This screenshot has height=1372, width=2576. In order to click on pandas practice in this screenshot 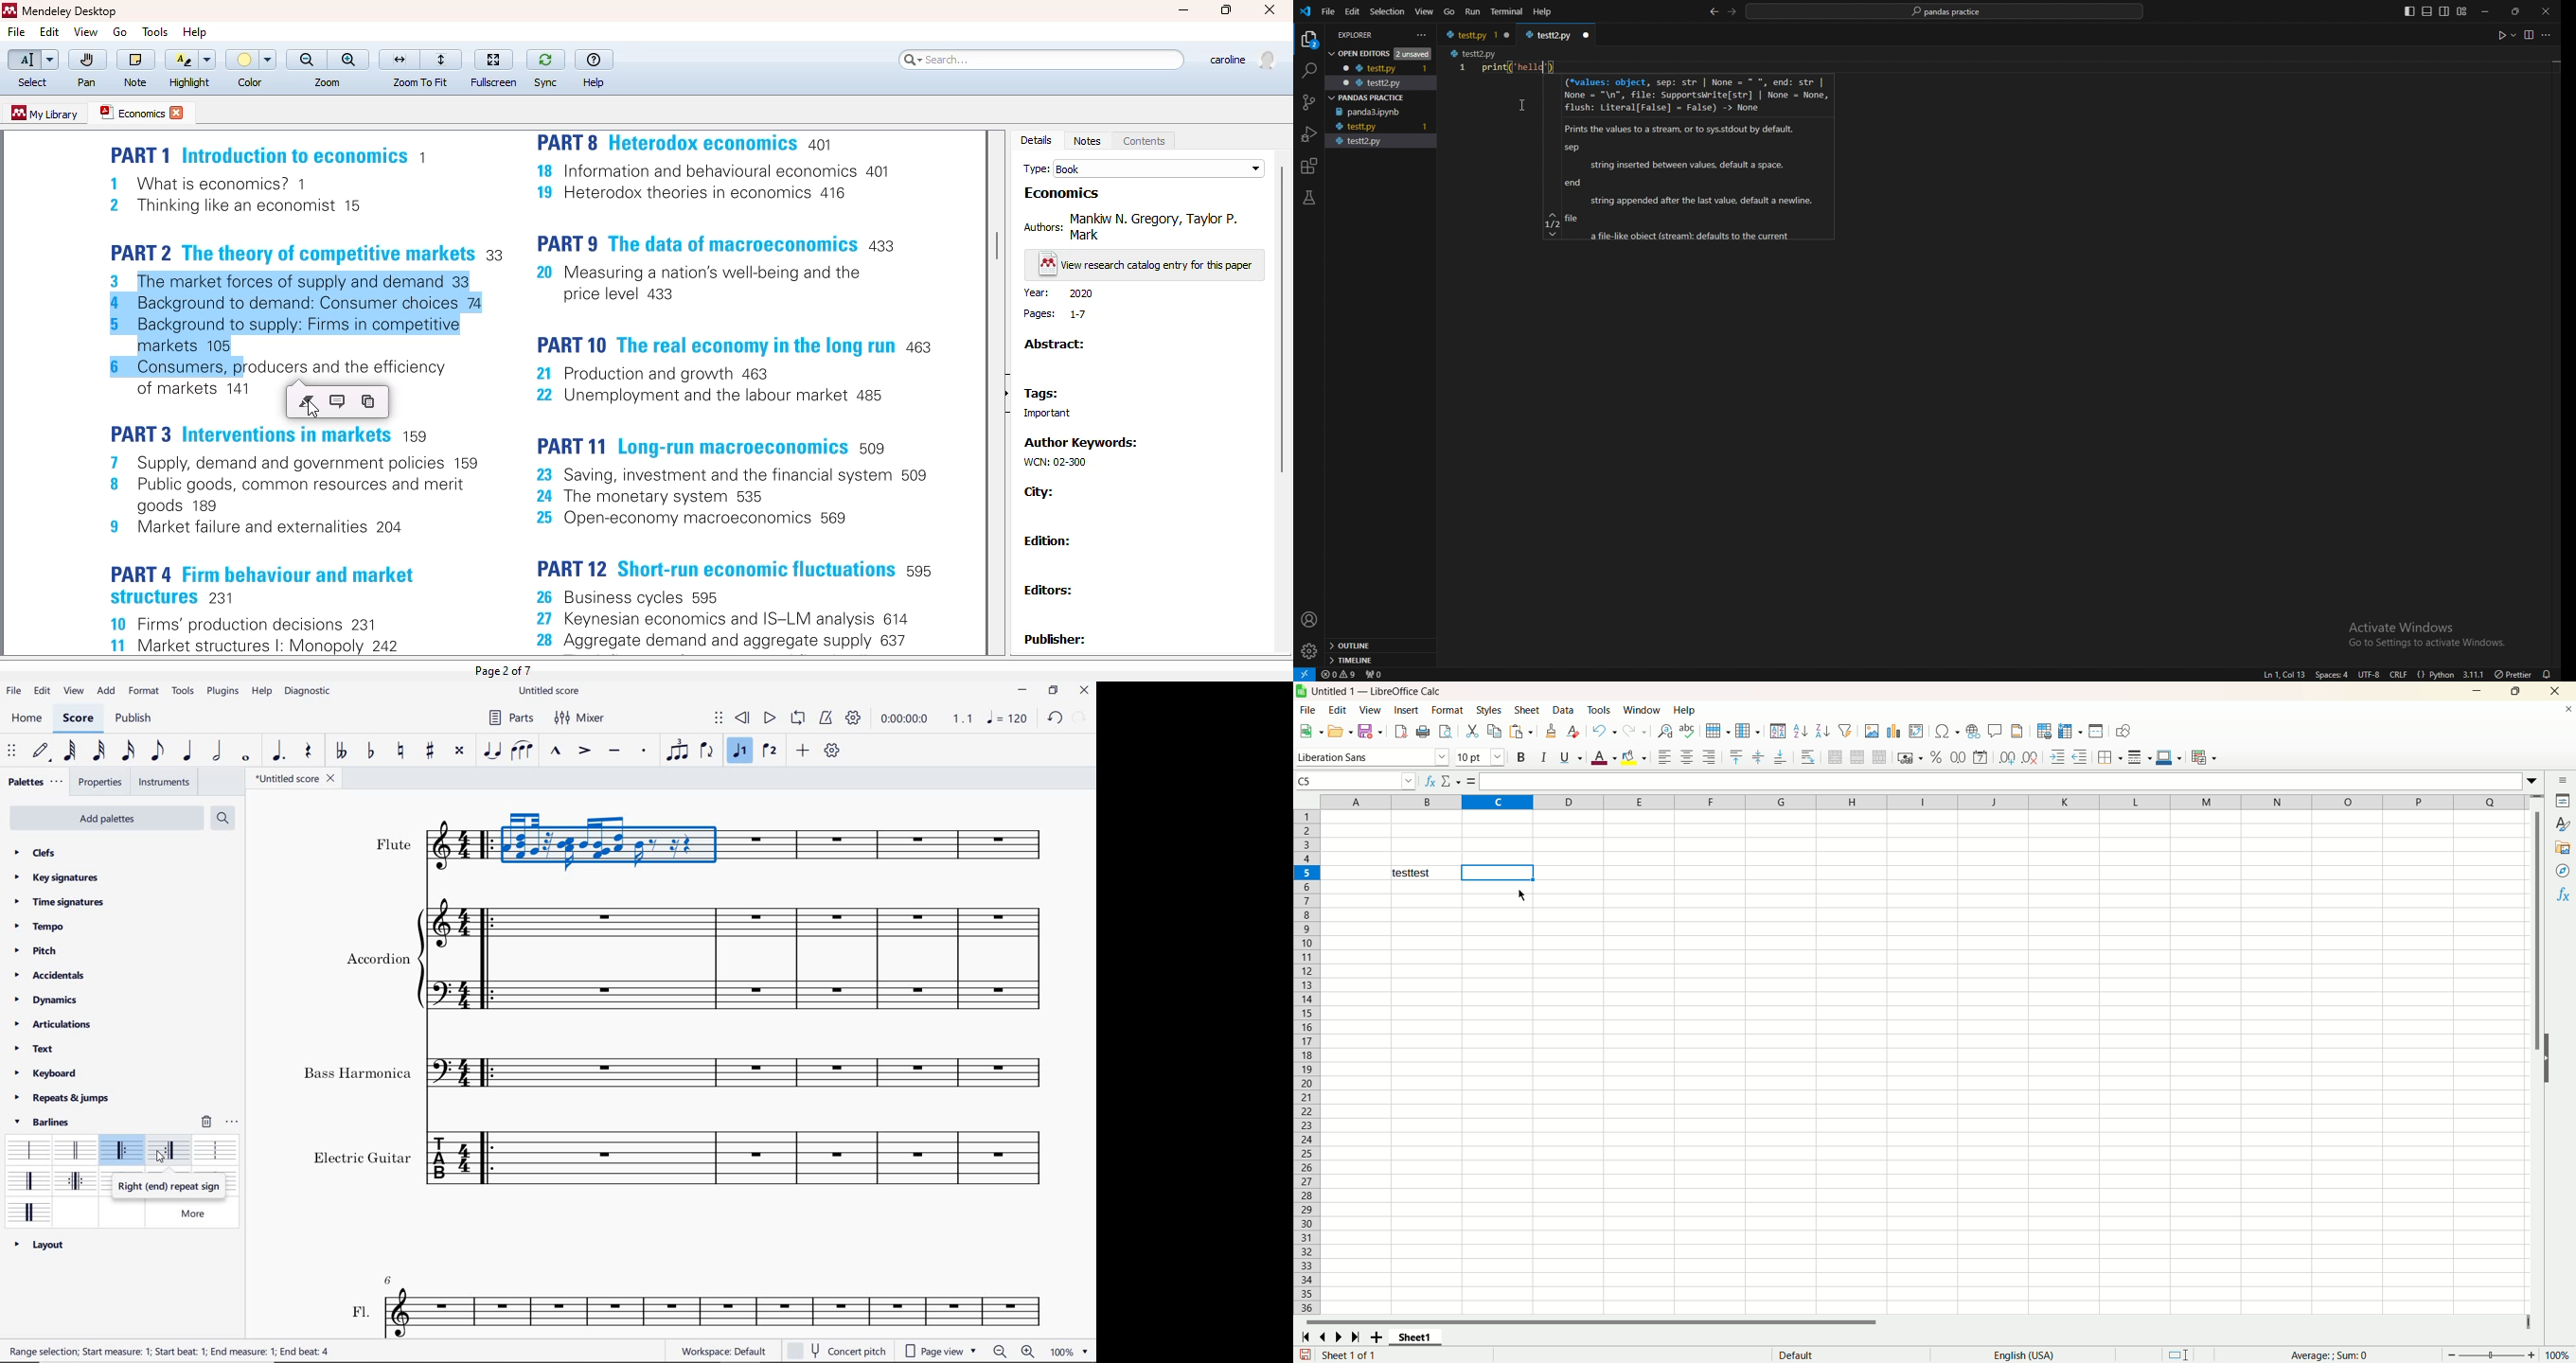, I will do `click(1946, 12)`.